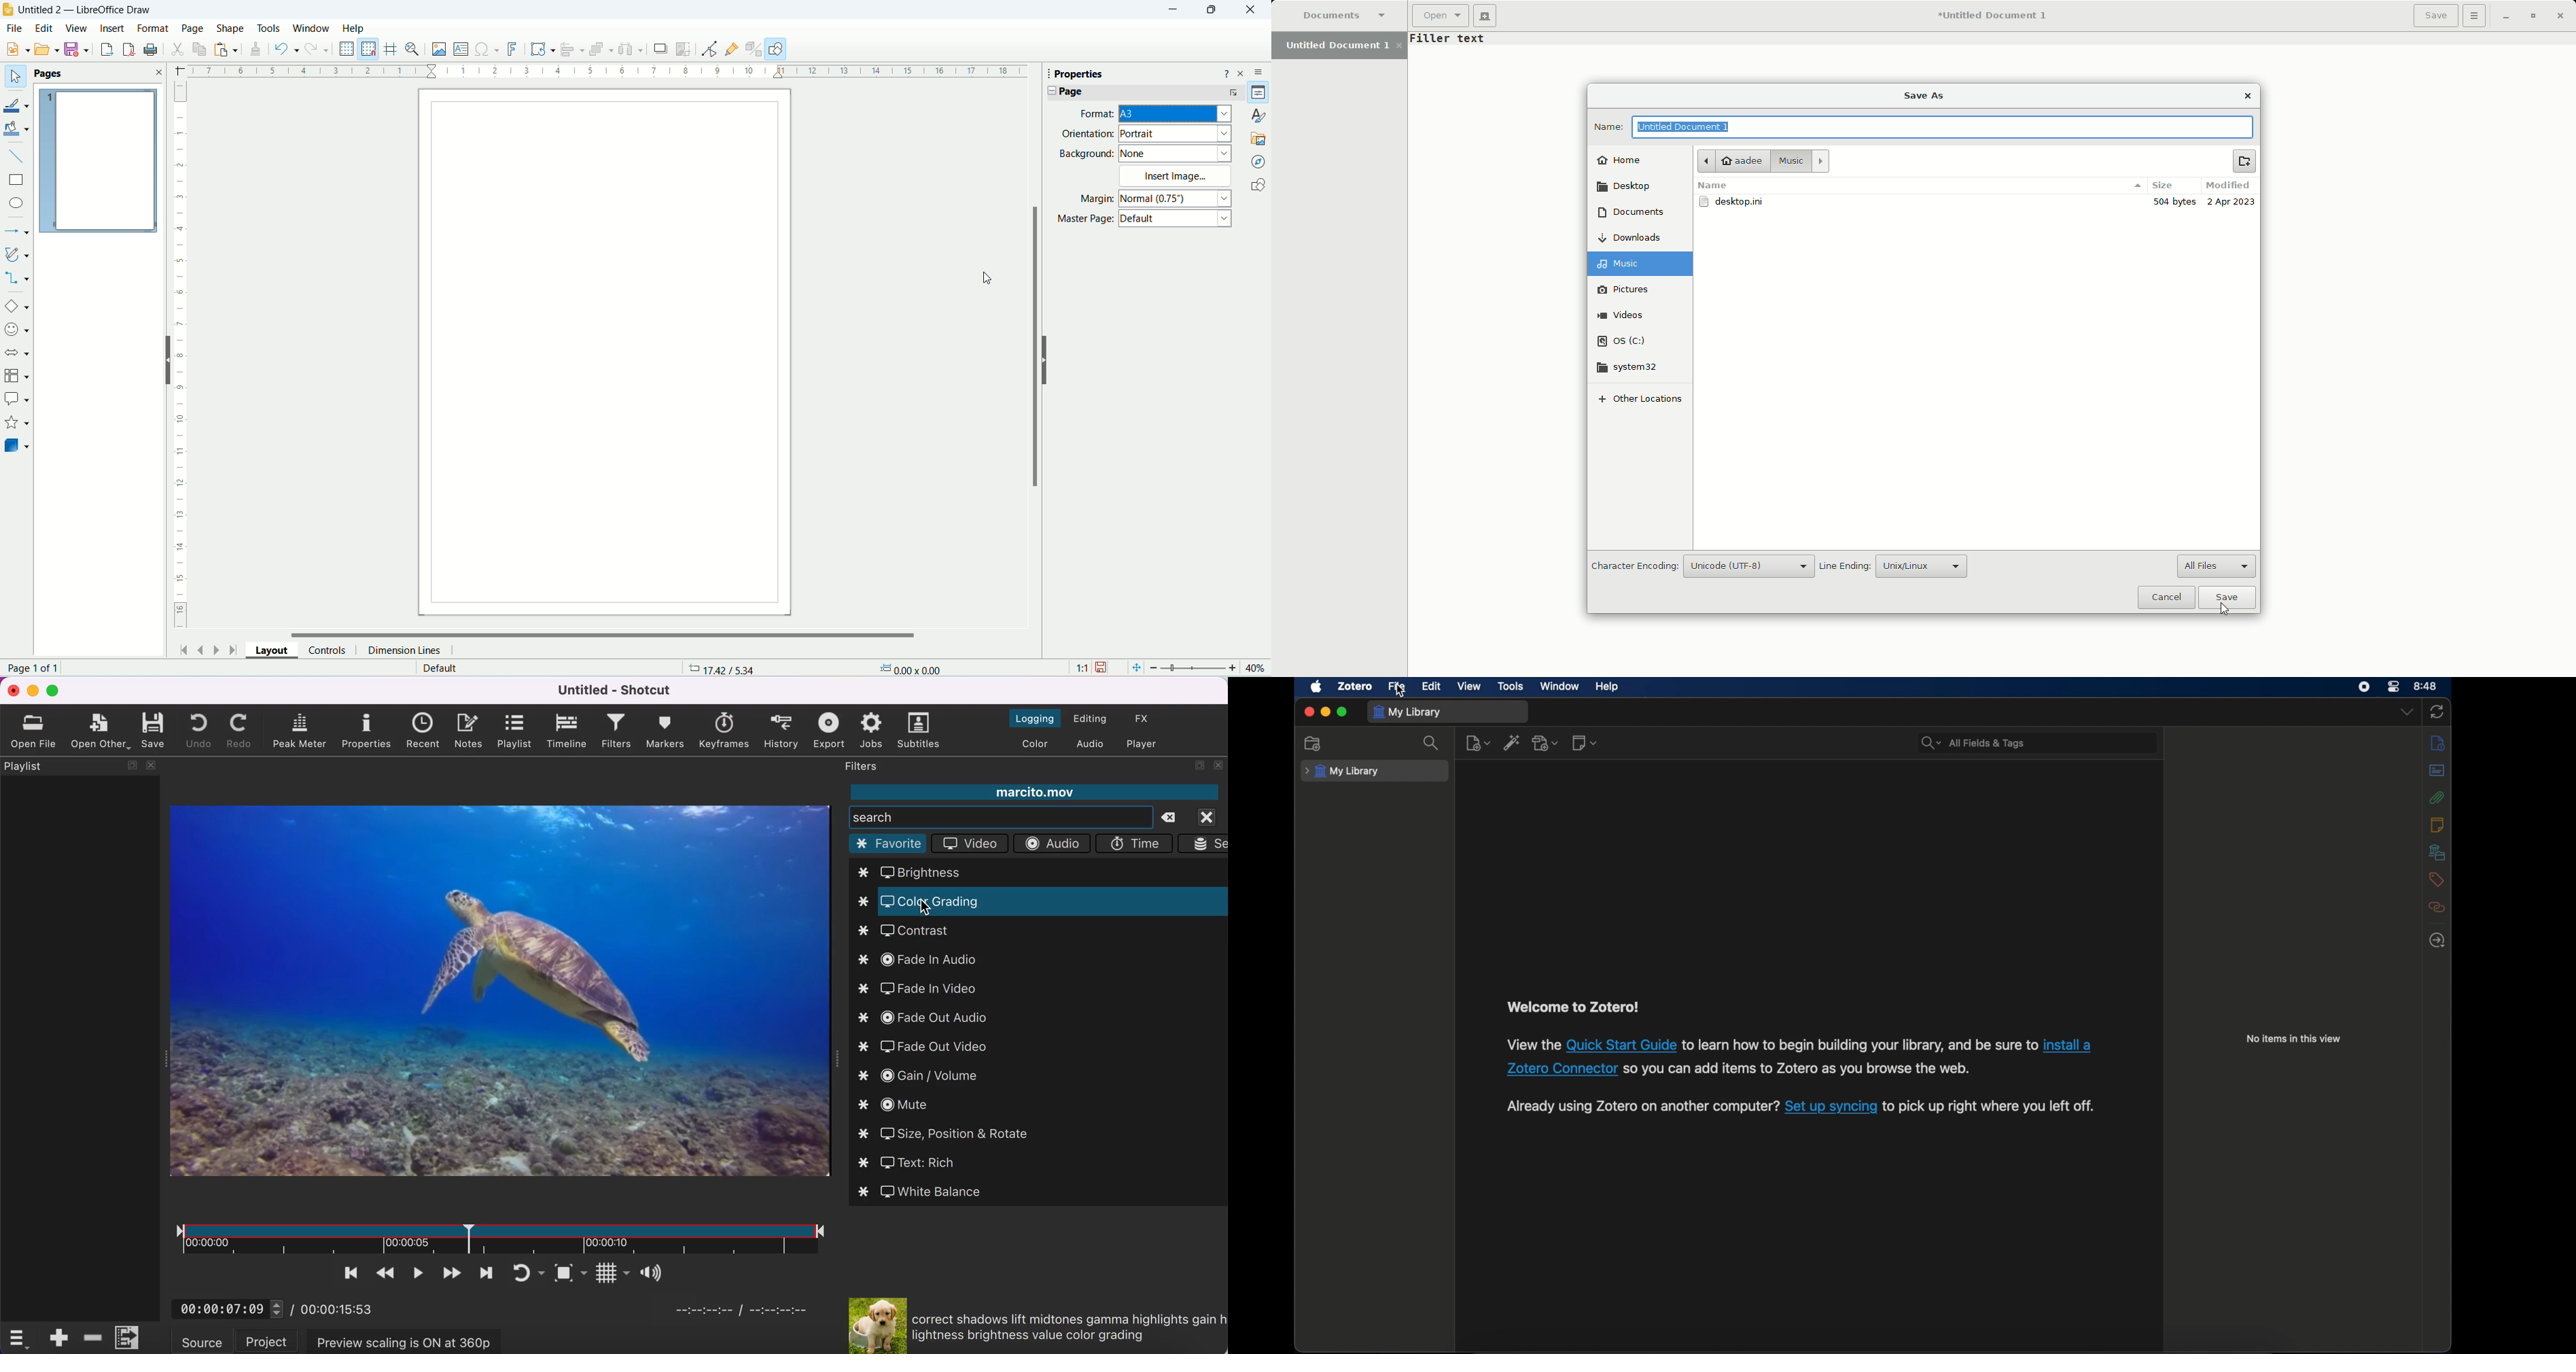  I want to click on preview scaling is on at 360p, so click(401, 1342).